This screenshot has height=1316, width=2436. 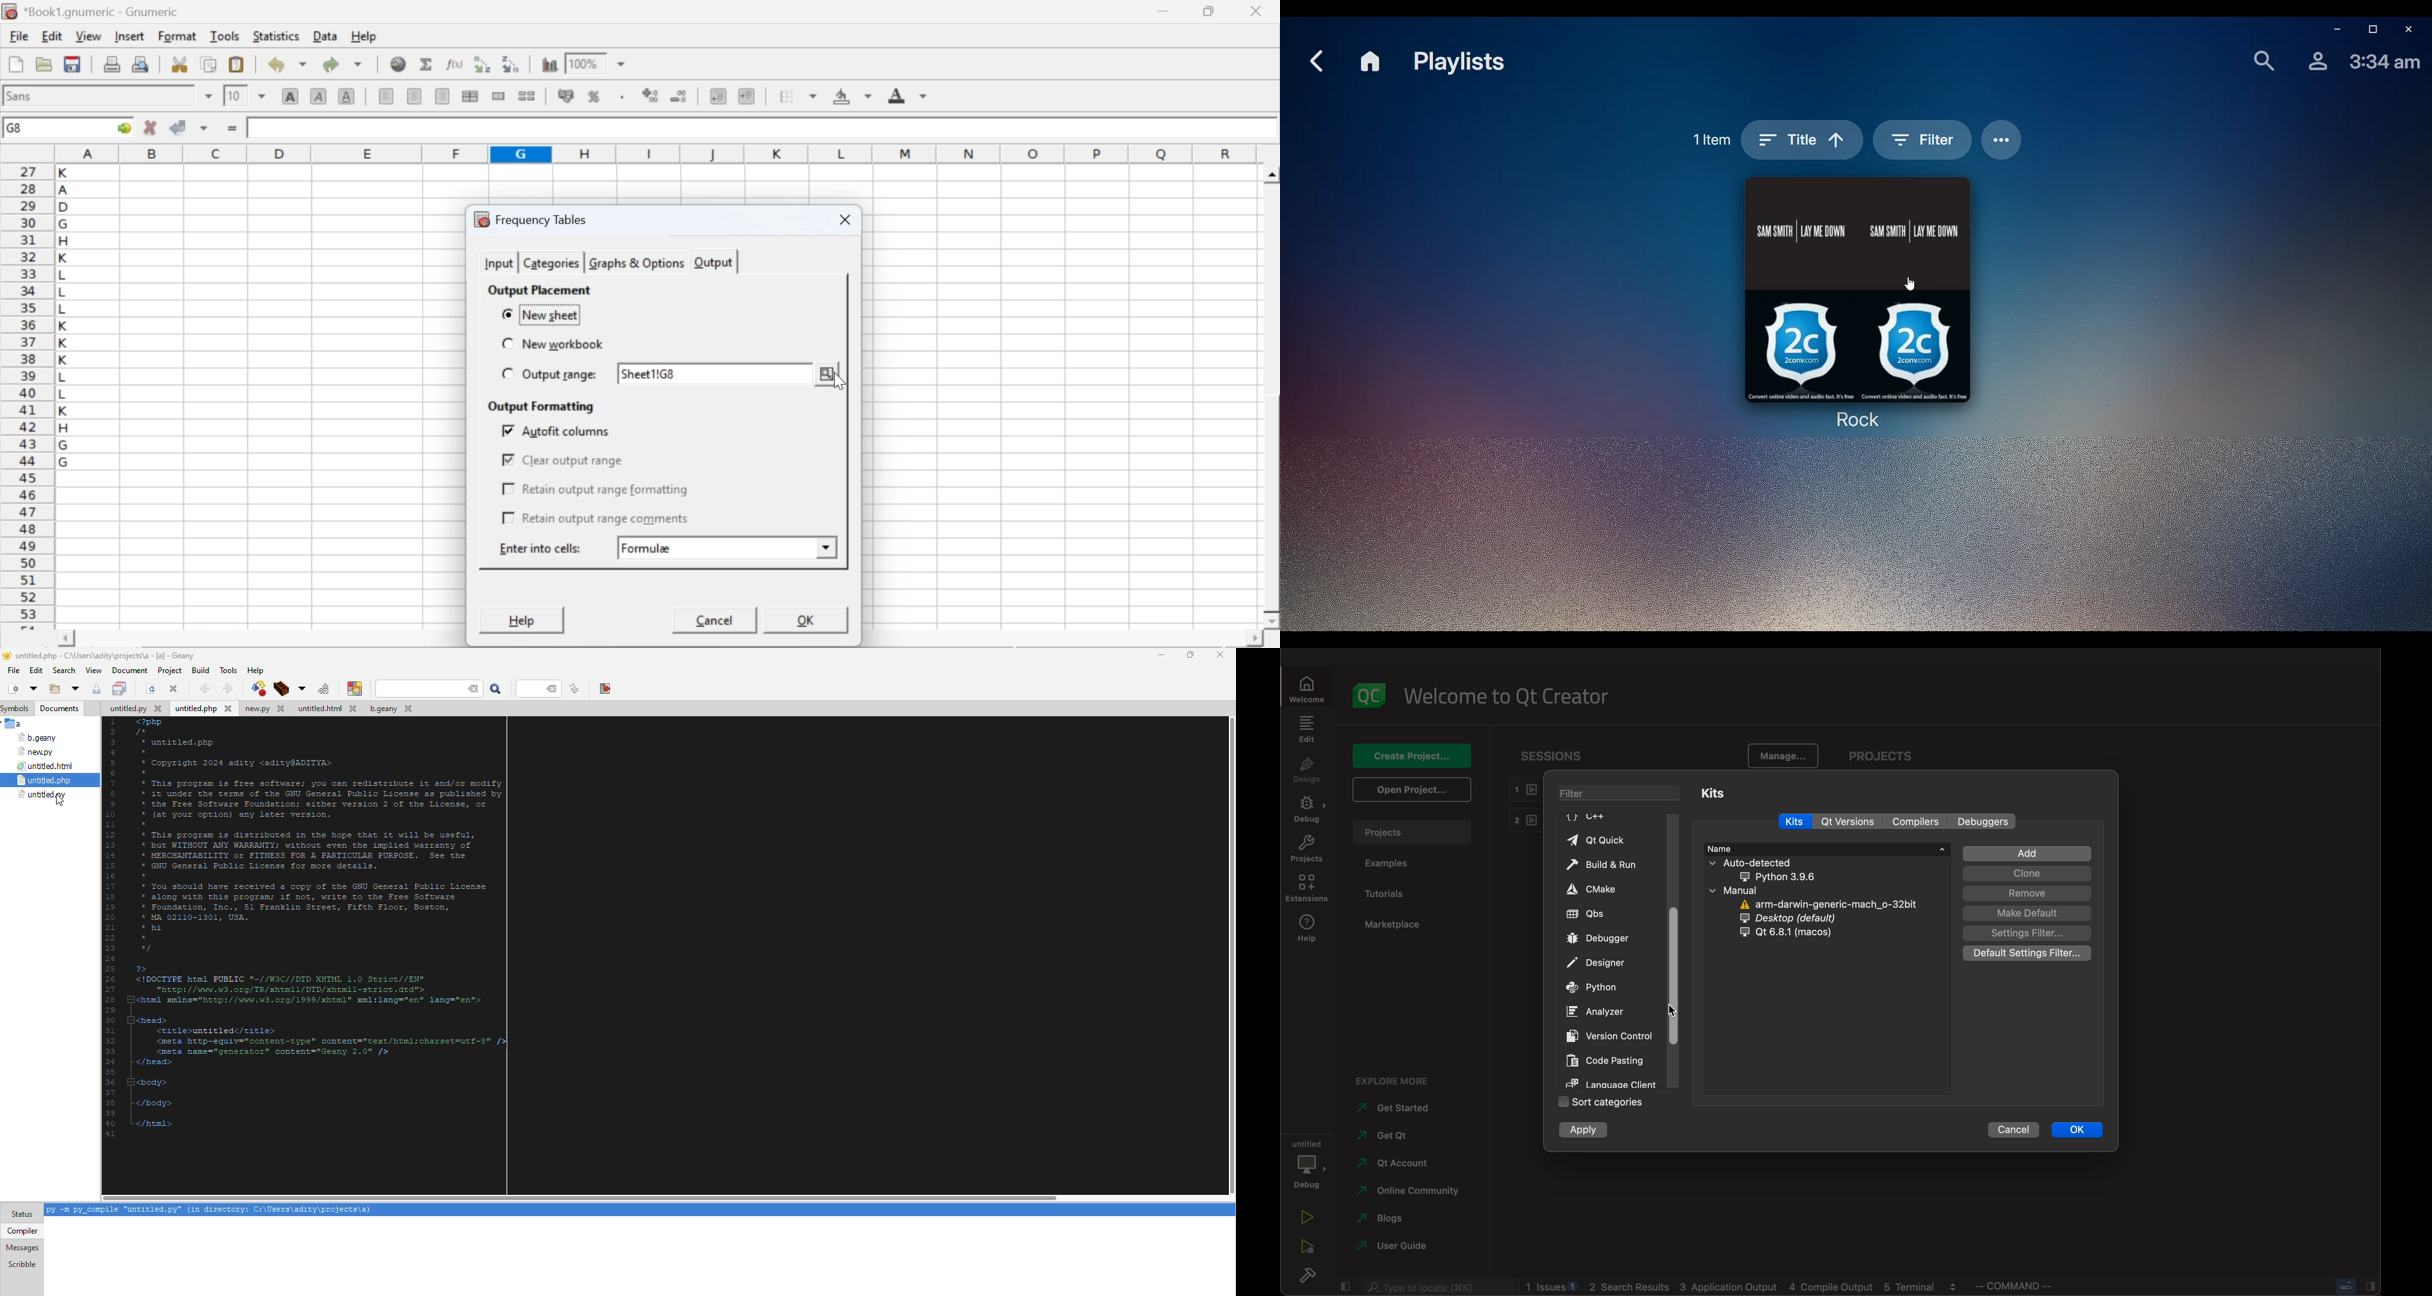 What do you see at coordinates (320, 95) in the screenshot?
I see `italic` at bounding box center [320, 95].